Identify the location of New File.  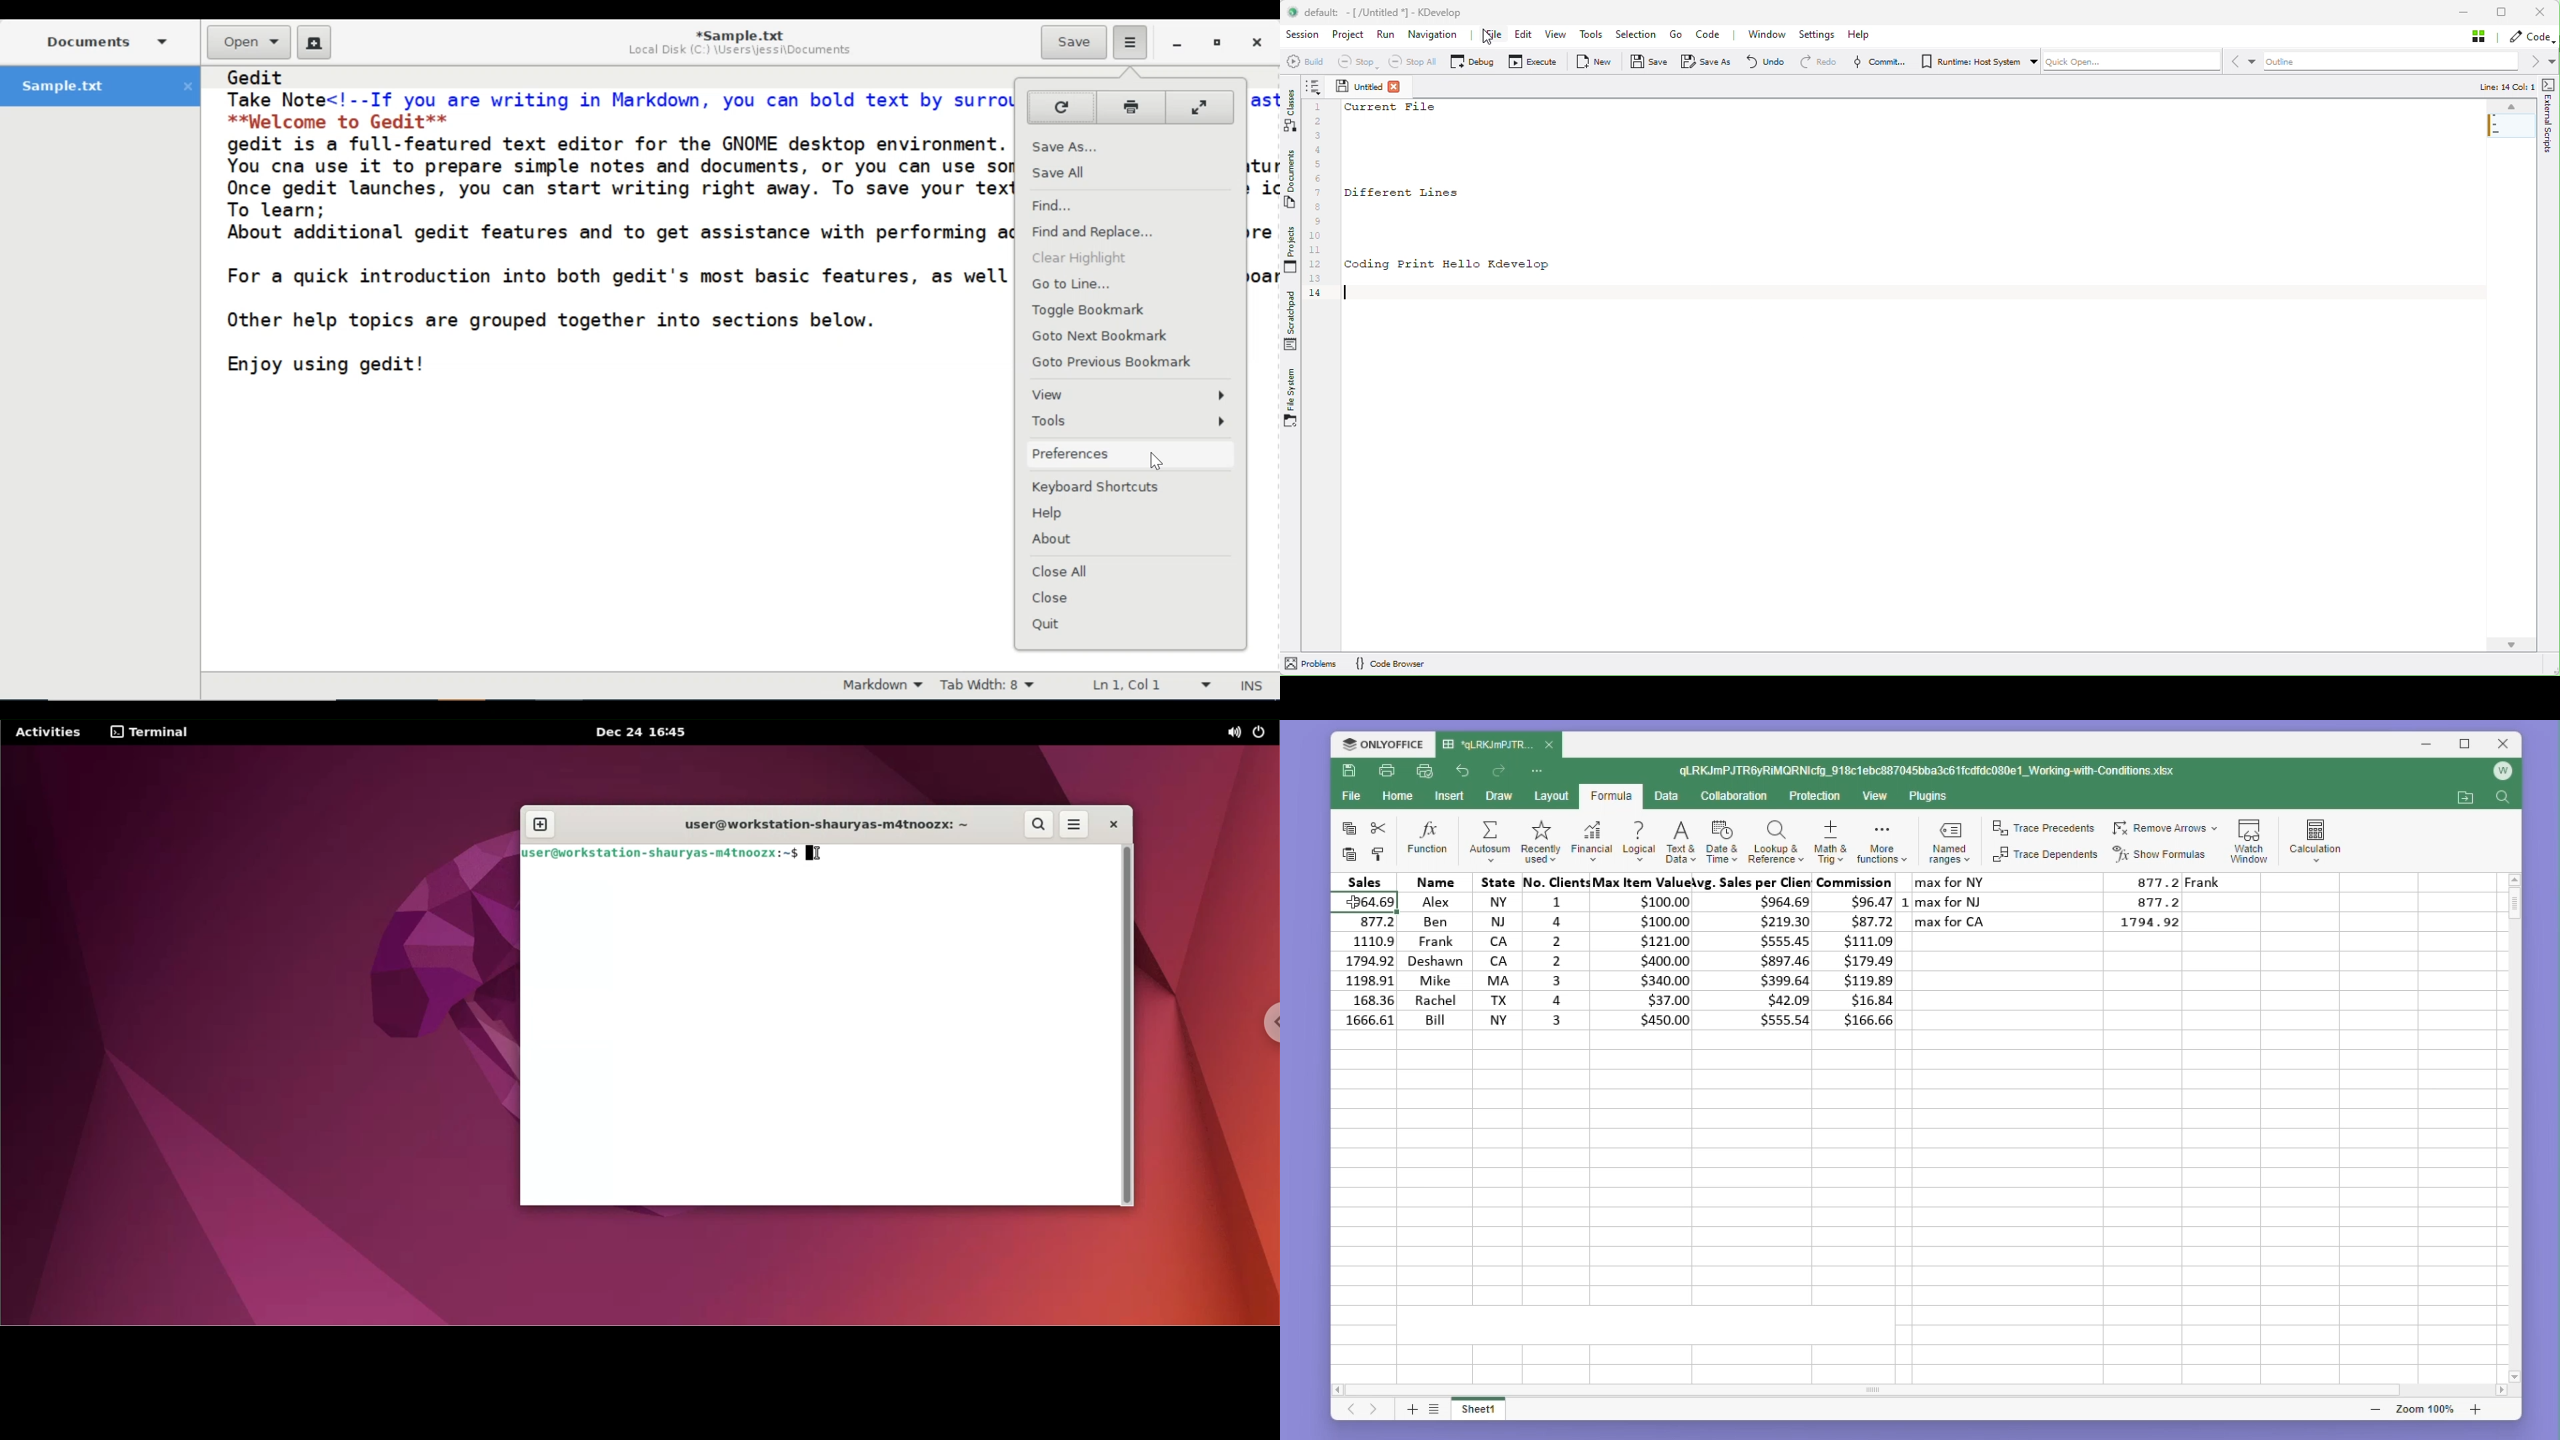
(311, 43).